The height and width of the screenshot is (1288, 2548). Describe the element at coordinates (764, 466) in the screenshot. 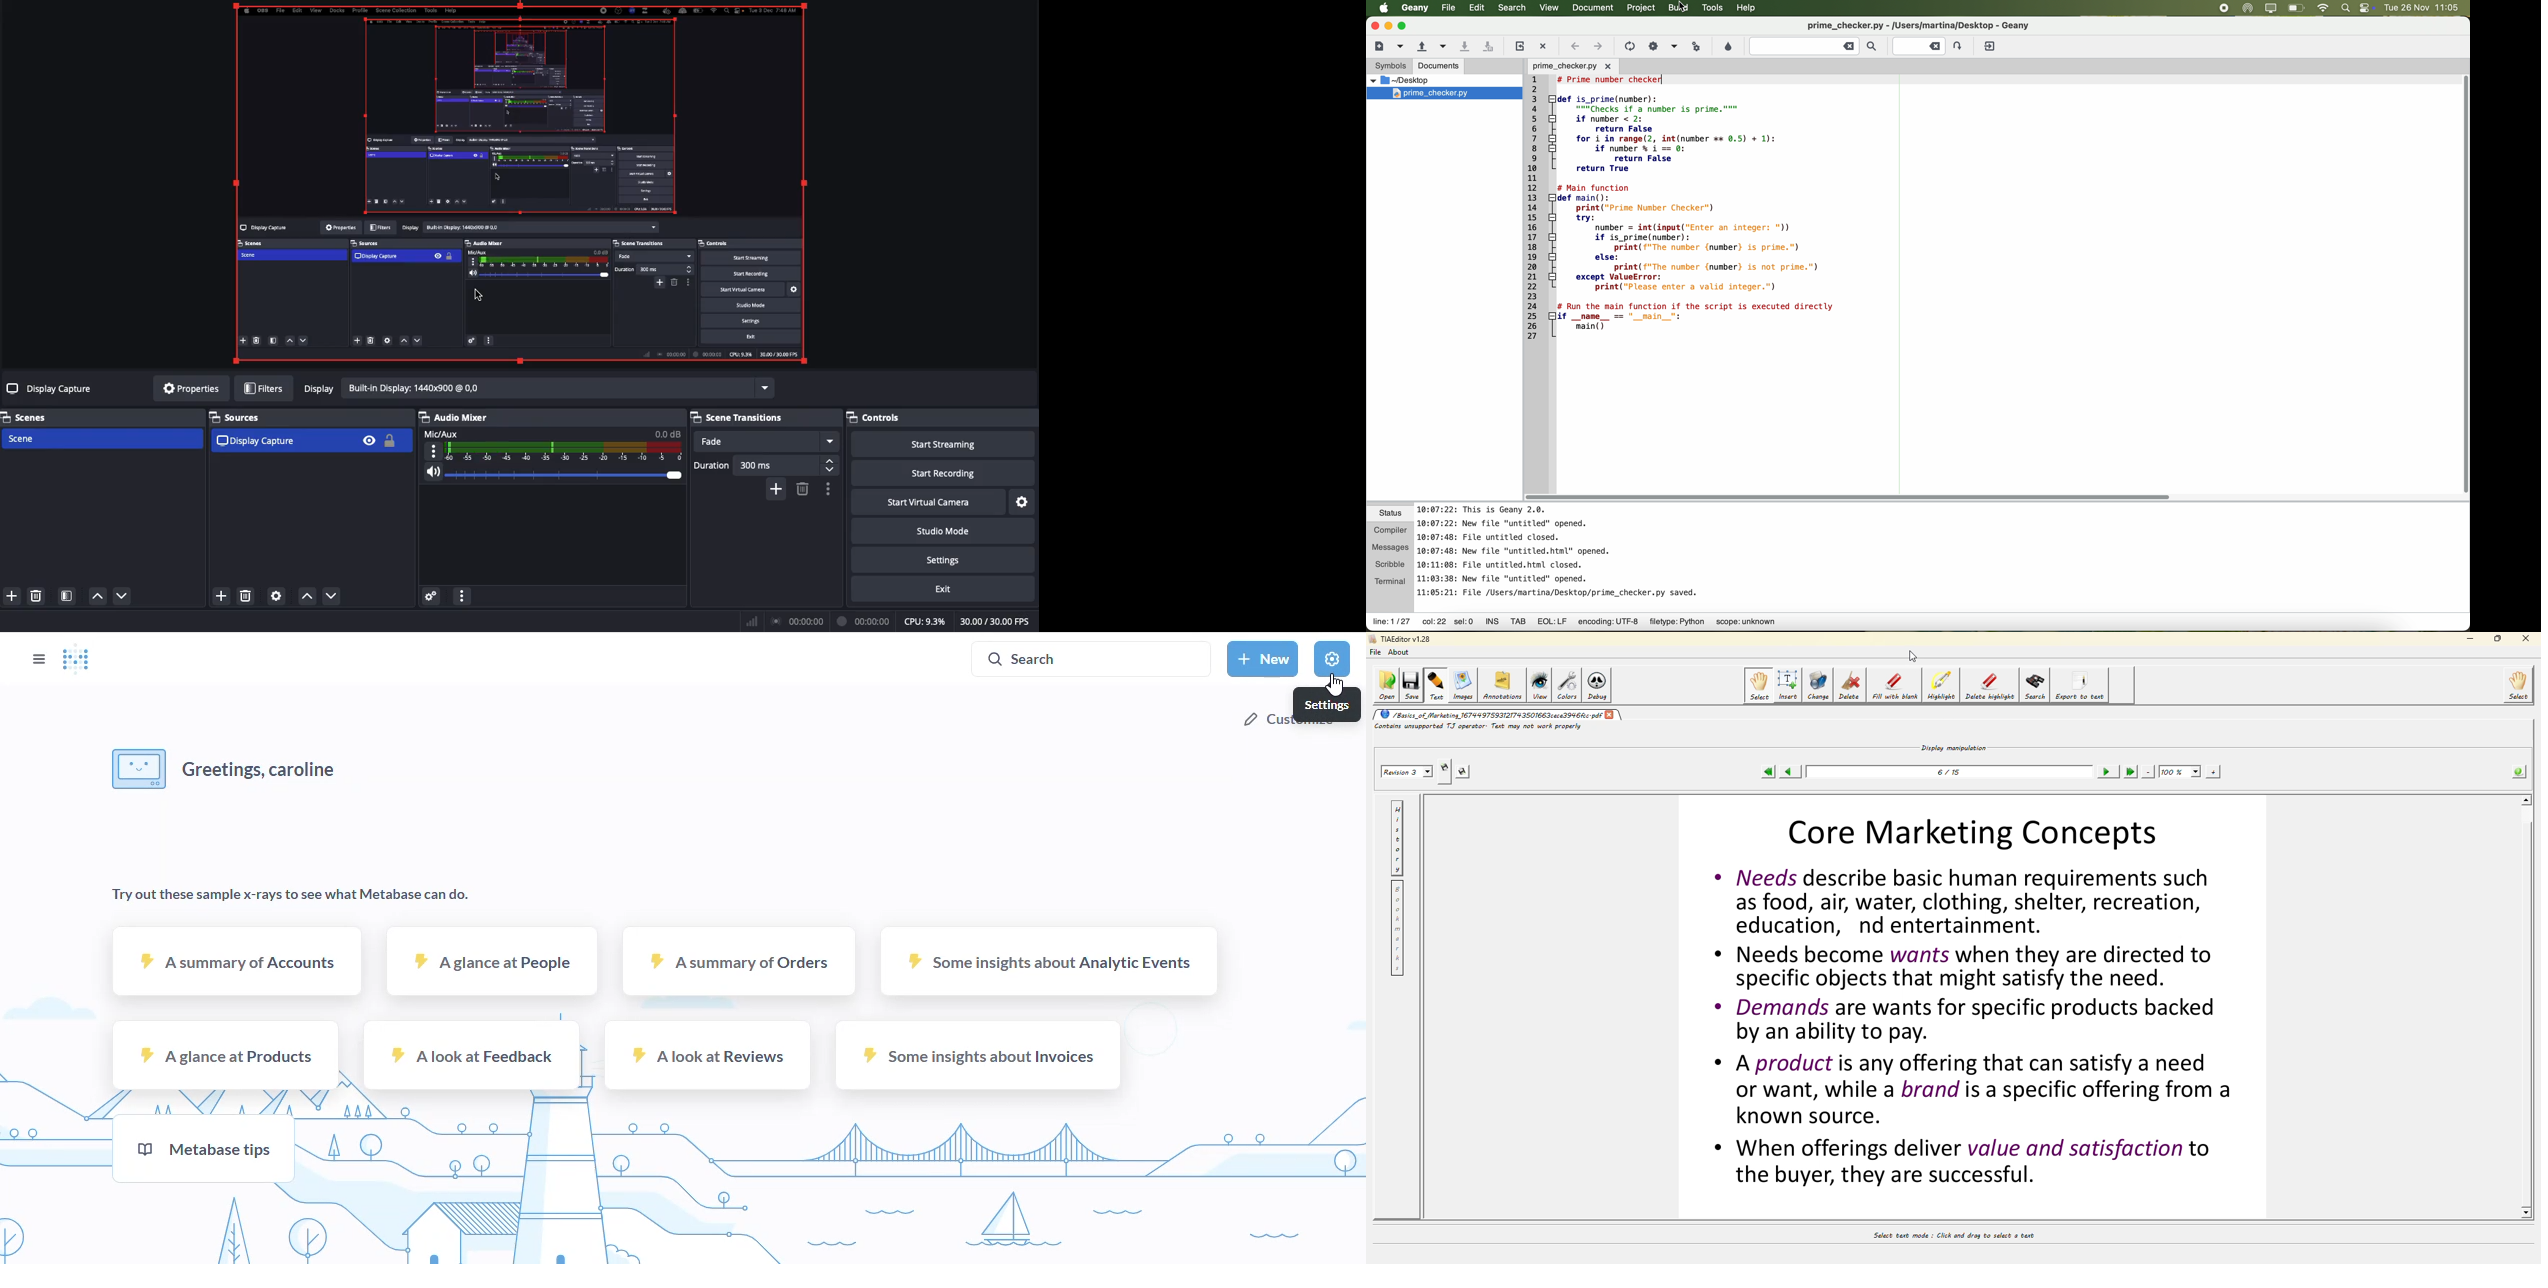

I see `Duration` at that location.